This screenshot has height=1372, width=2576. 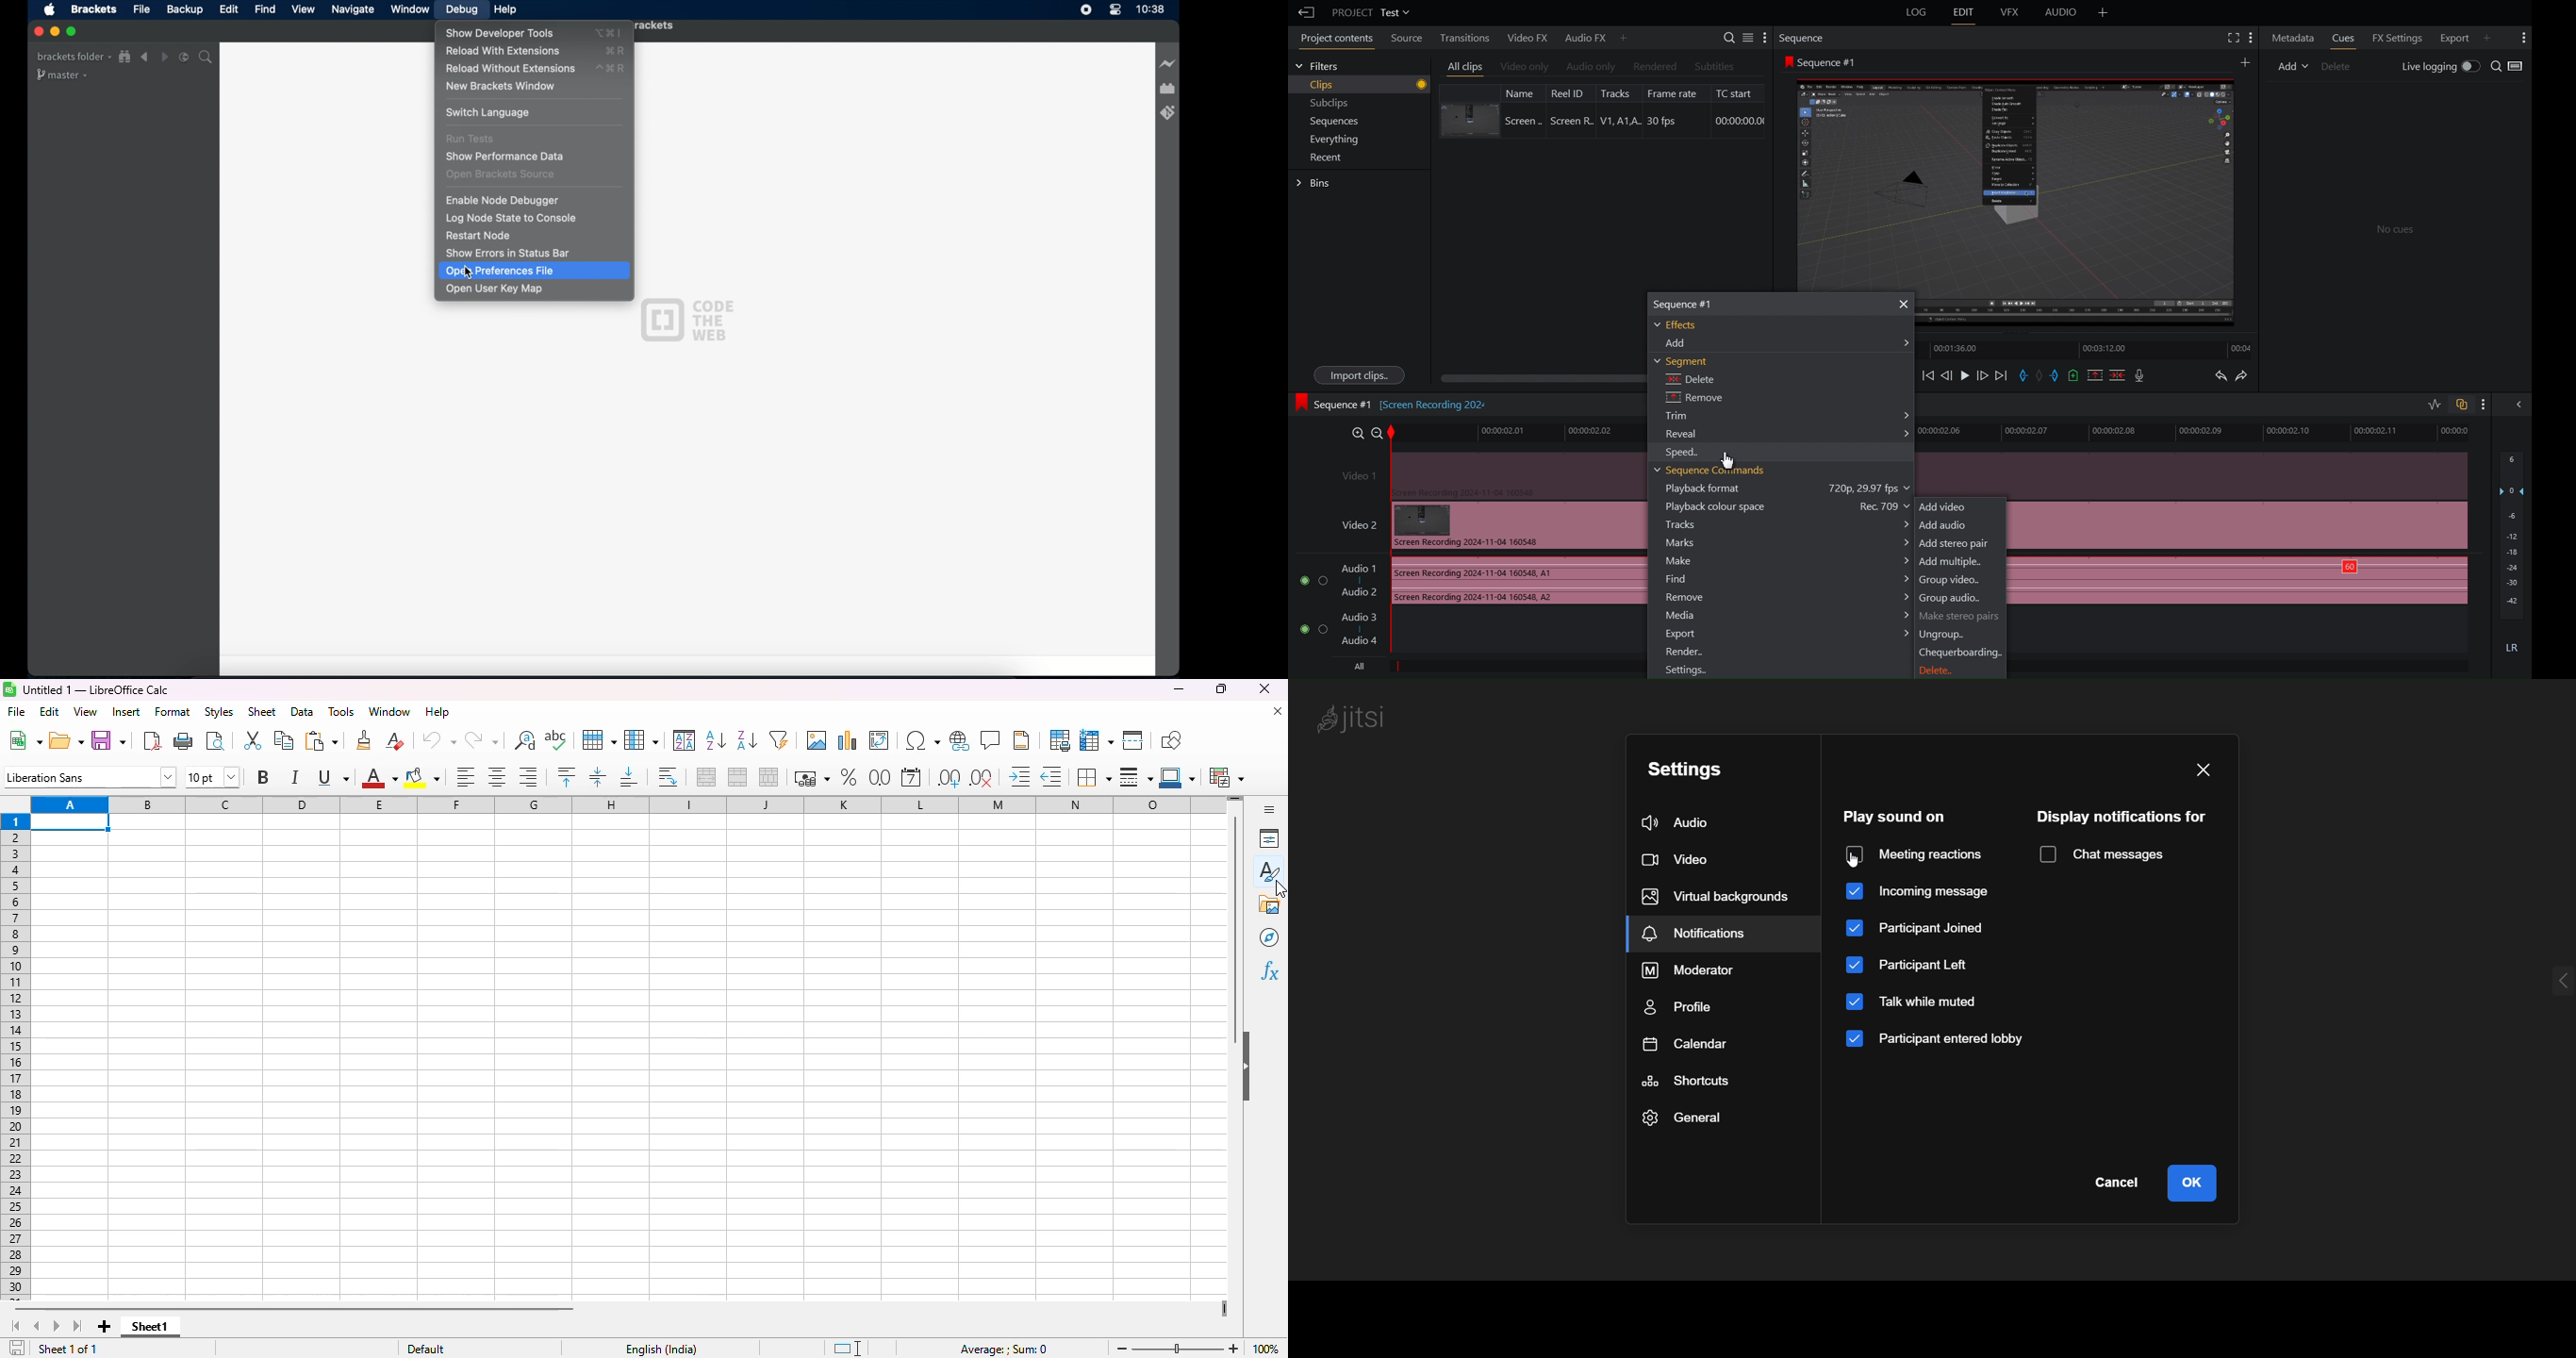 What do you see at coordinates (1270, 904) in the screenshot?
I see `gallery` at bounding box center [1270, 904].